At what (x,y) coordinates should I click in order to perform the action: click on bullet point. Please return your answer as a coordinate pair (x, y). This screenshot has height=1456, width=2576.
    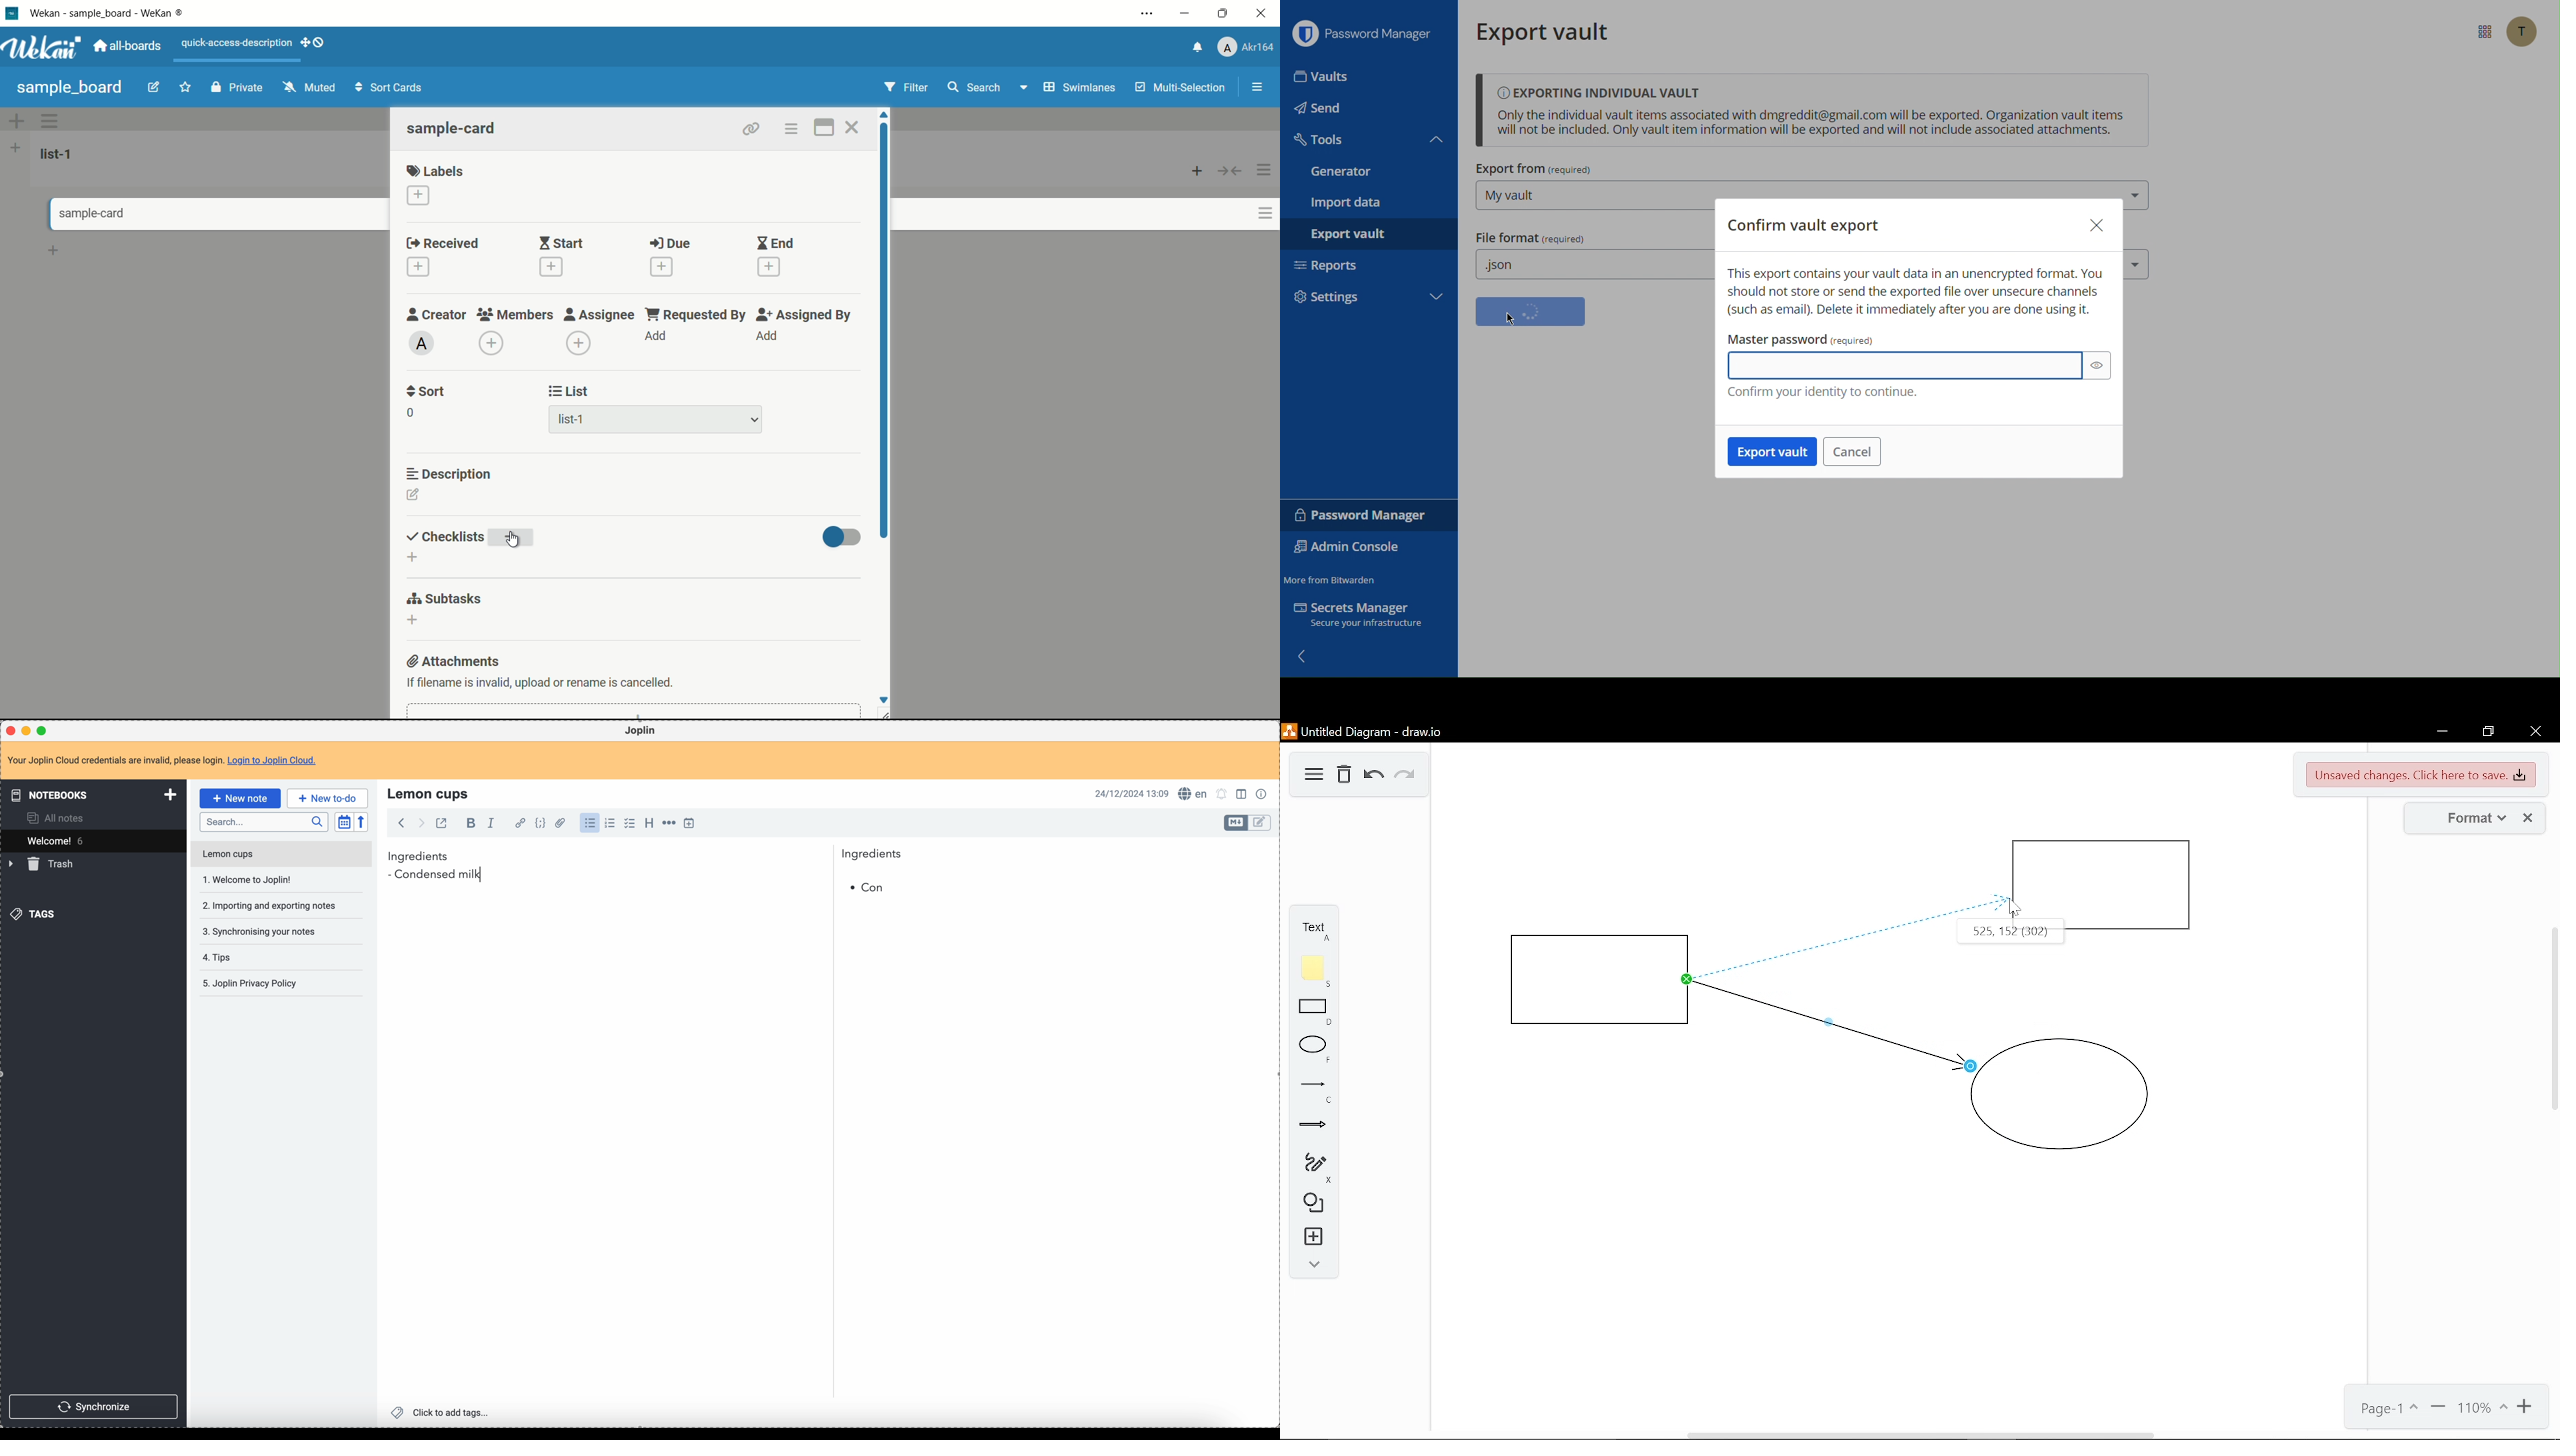
    Looking at the image, I should click on (867, 888).